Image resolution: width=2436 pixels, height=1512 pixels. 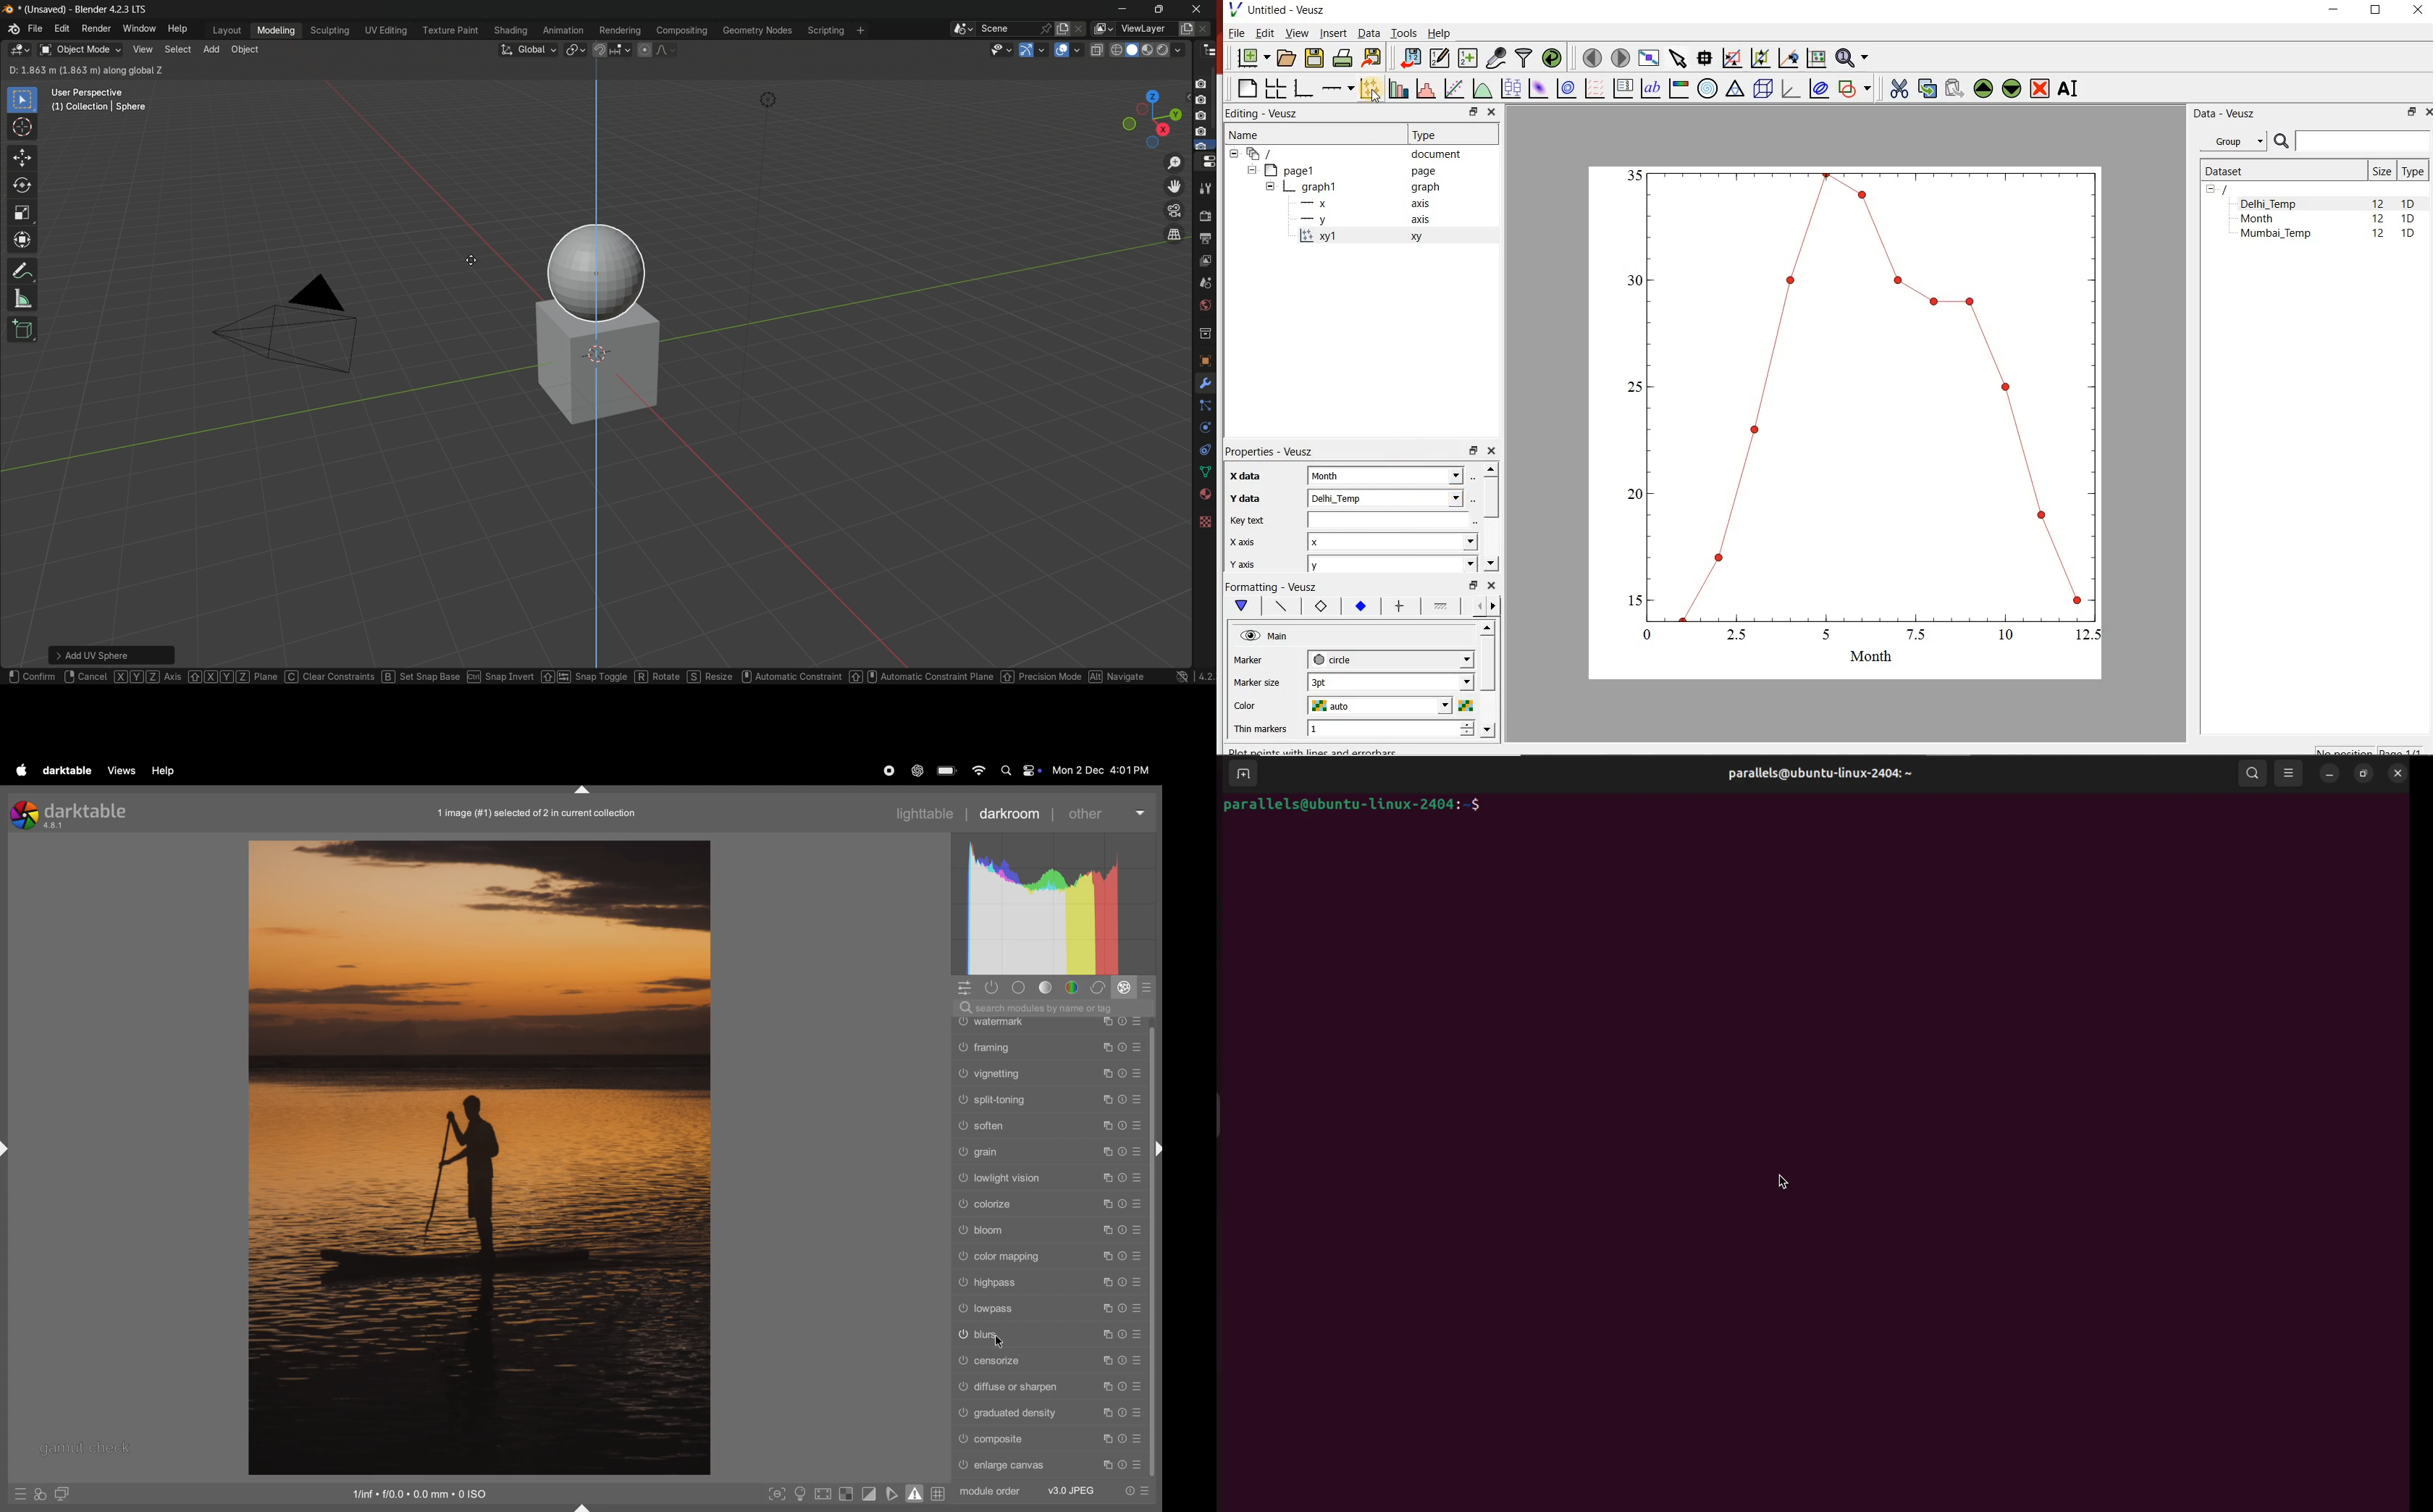 I want to click on apple widgets, so click(x=1018, y=770).